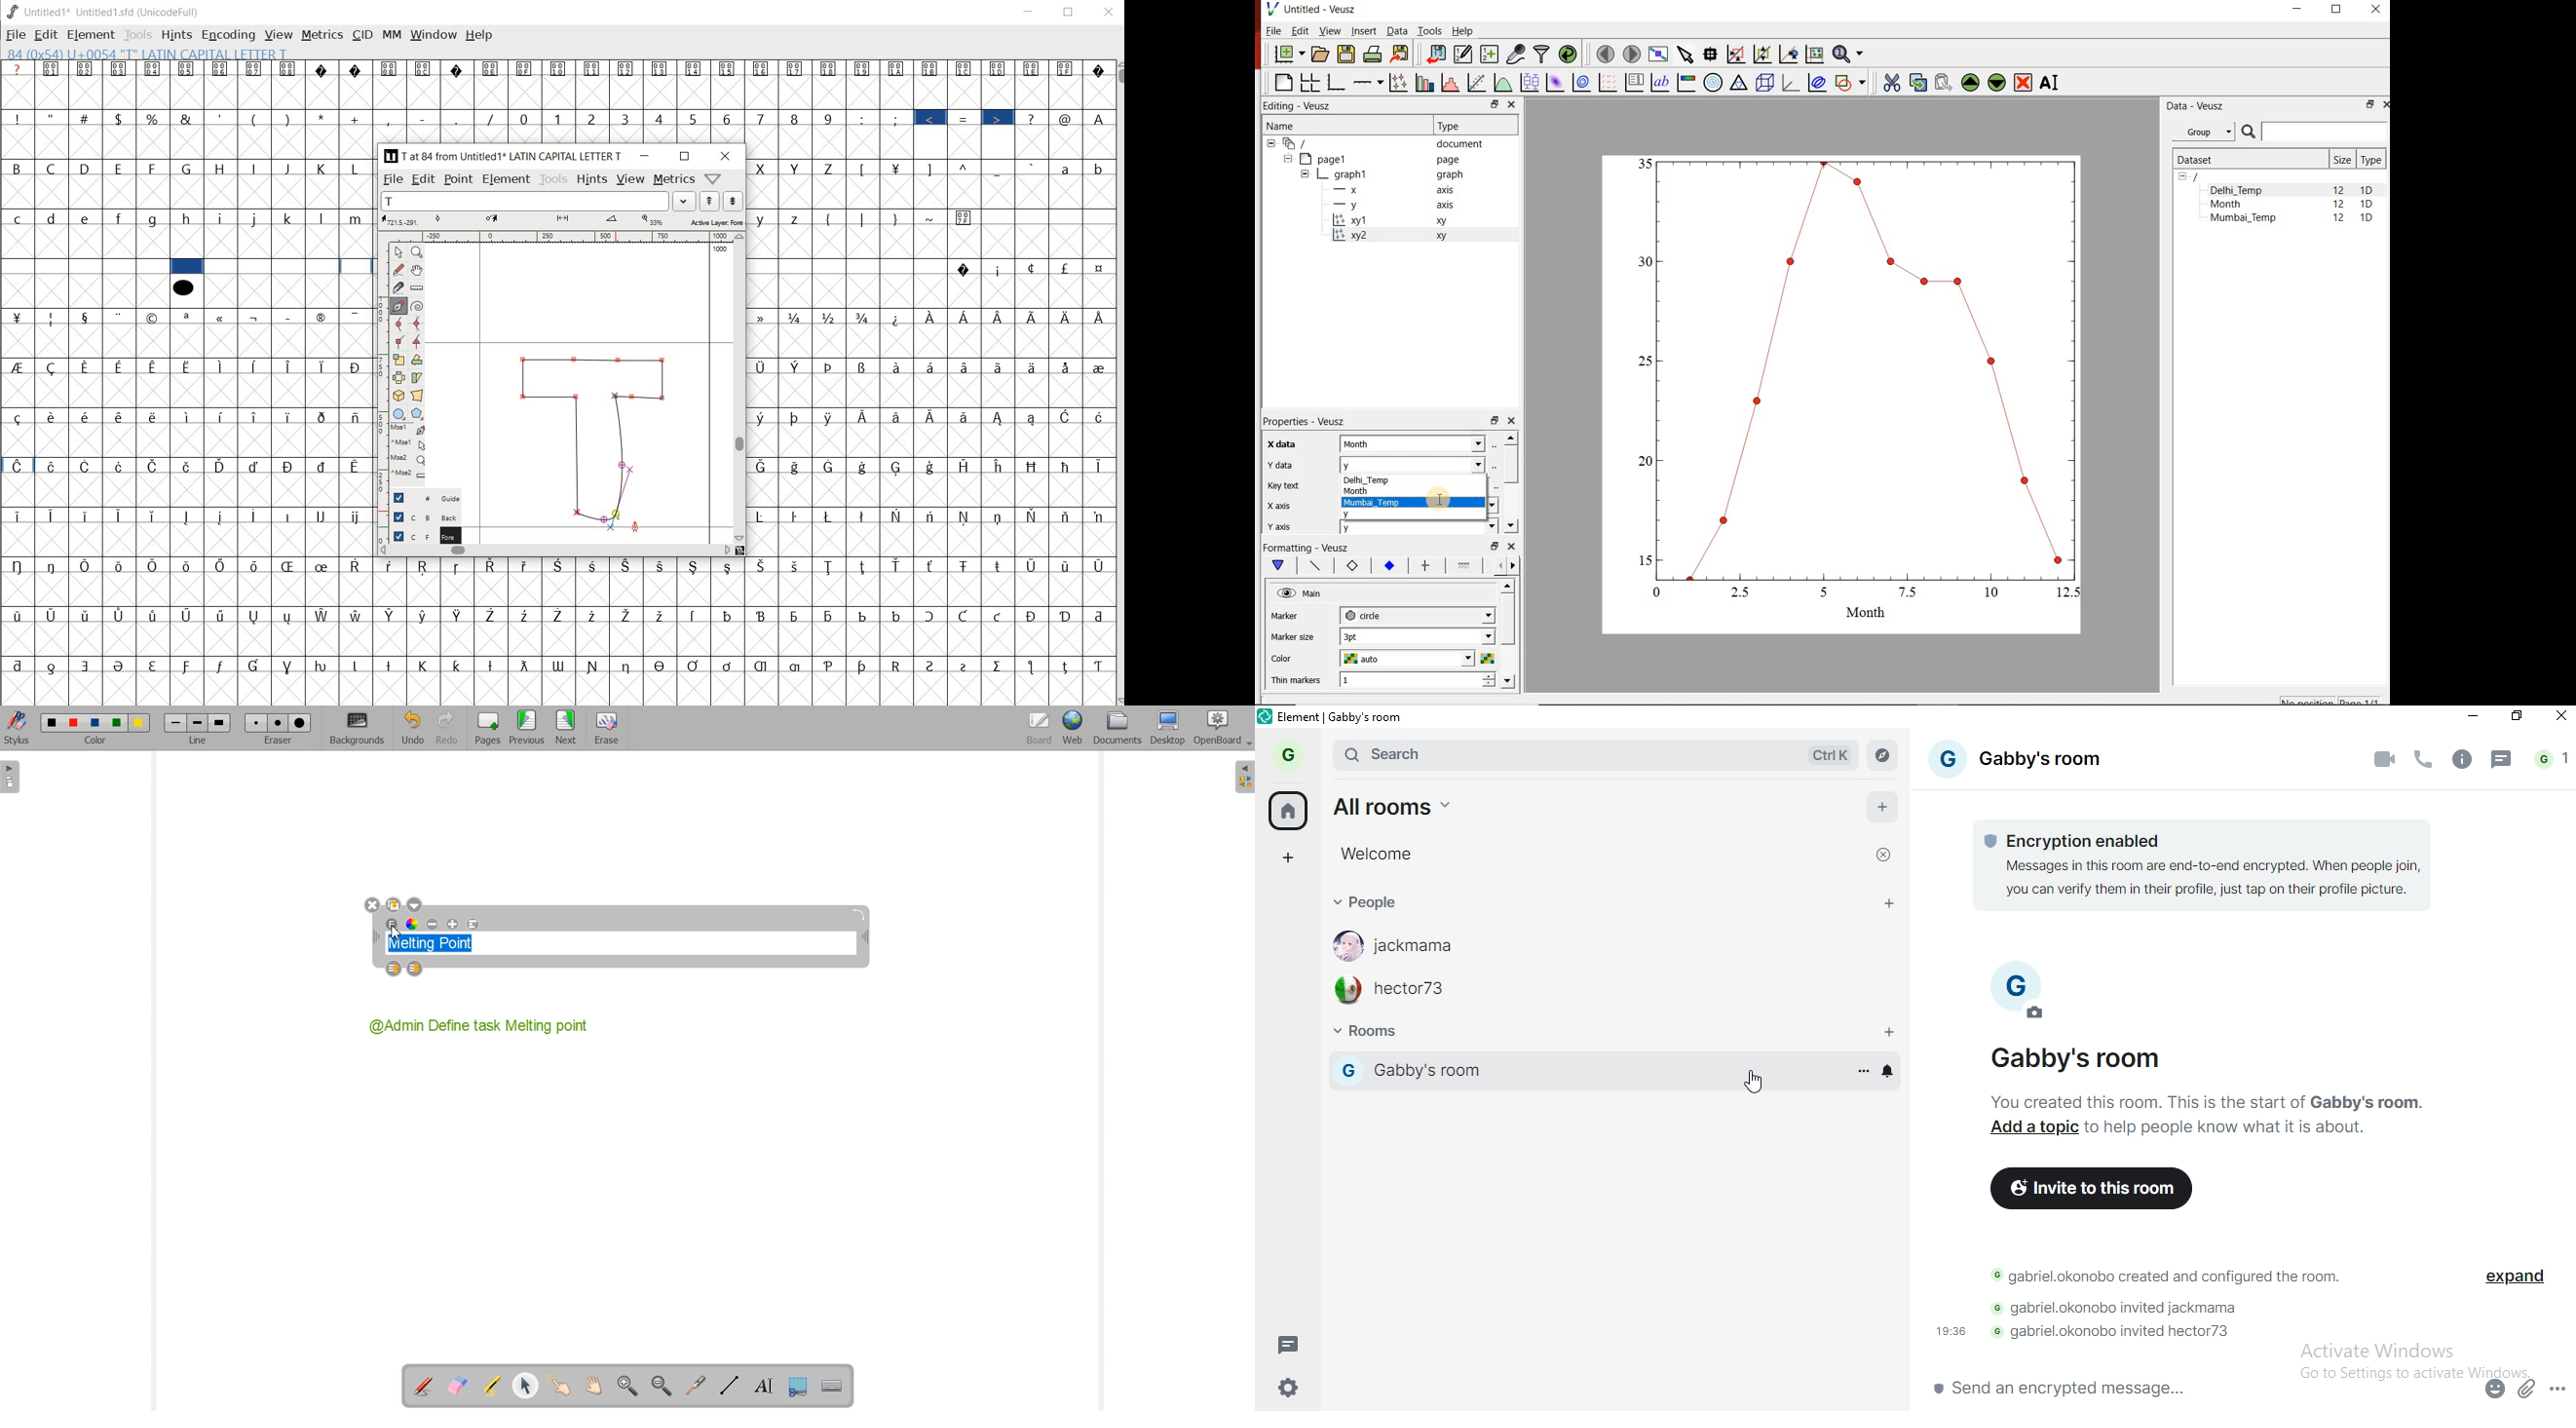 The width and height of the screenshot is (2576, 1428). What do you see at coordinates (1291, 1344) in the screenshot?
I see `message` at bounding box center [1291, 1344].